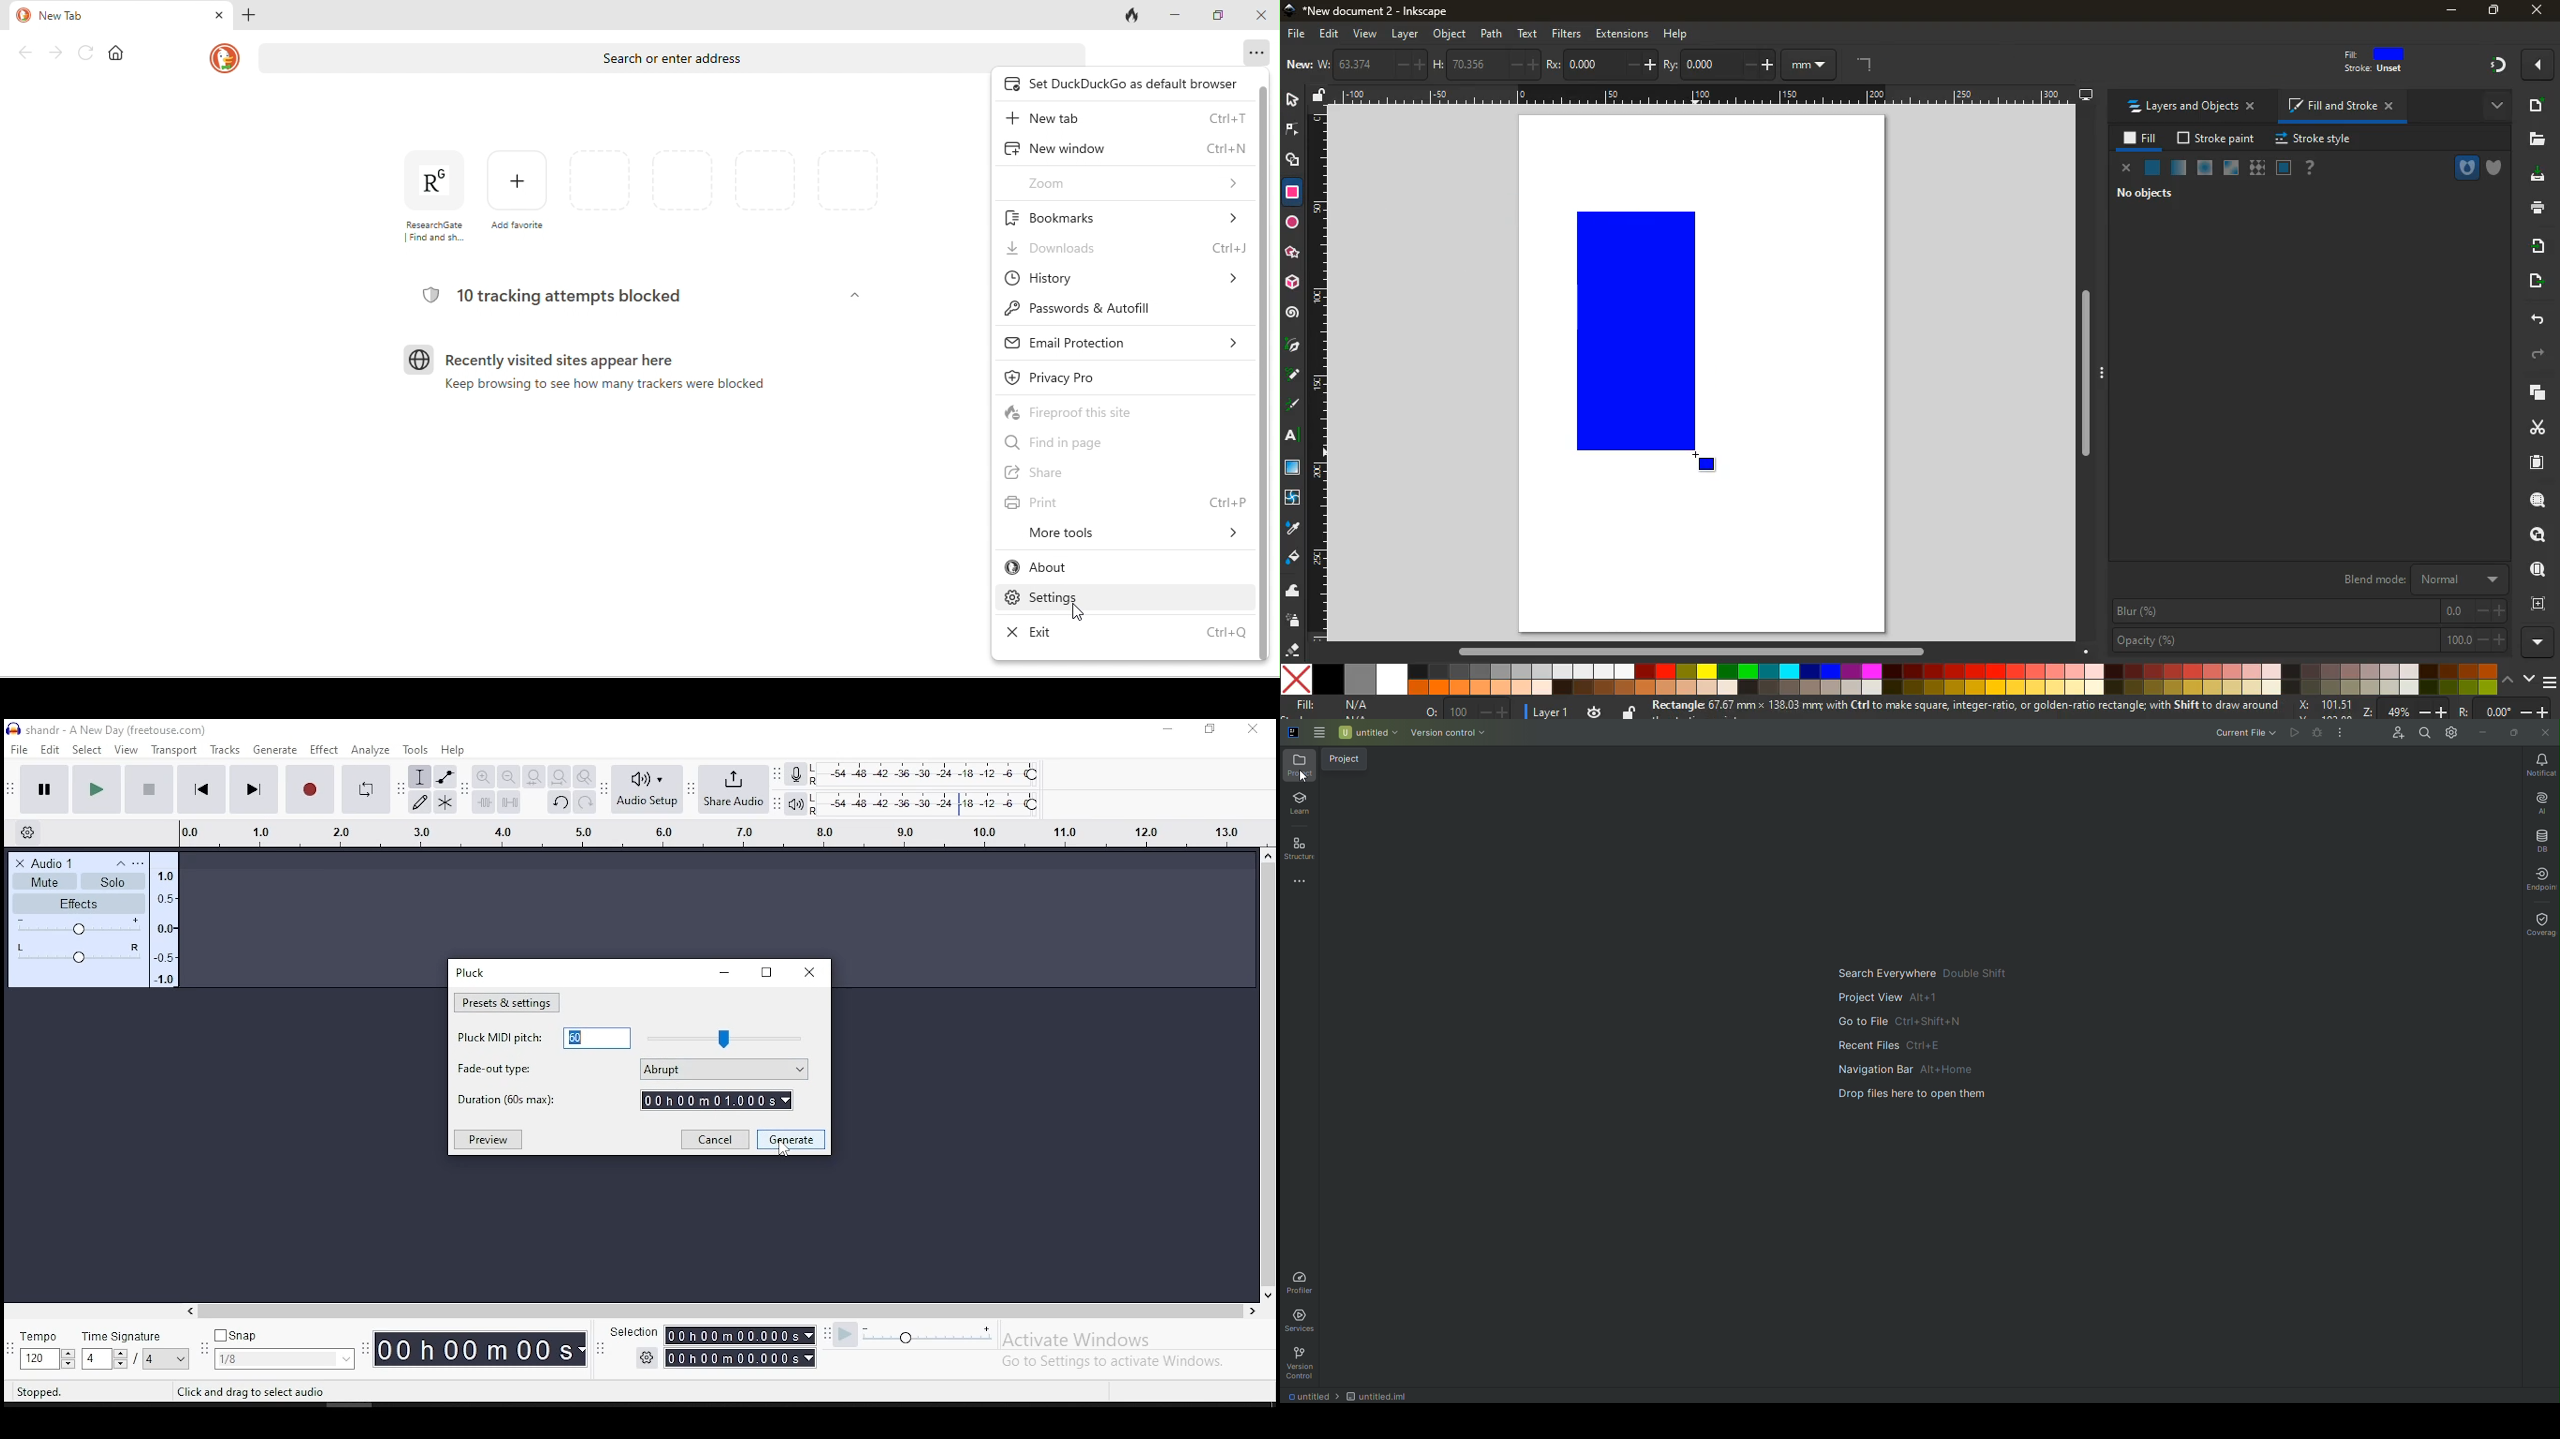 This screenshot has height=1456, width=2576. What do you see at coordinates (509, 803) in the screenshot?
I see `silence audio signal` at bounding box center [509, 803].